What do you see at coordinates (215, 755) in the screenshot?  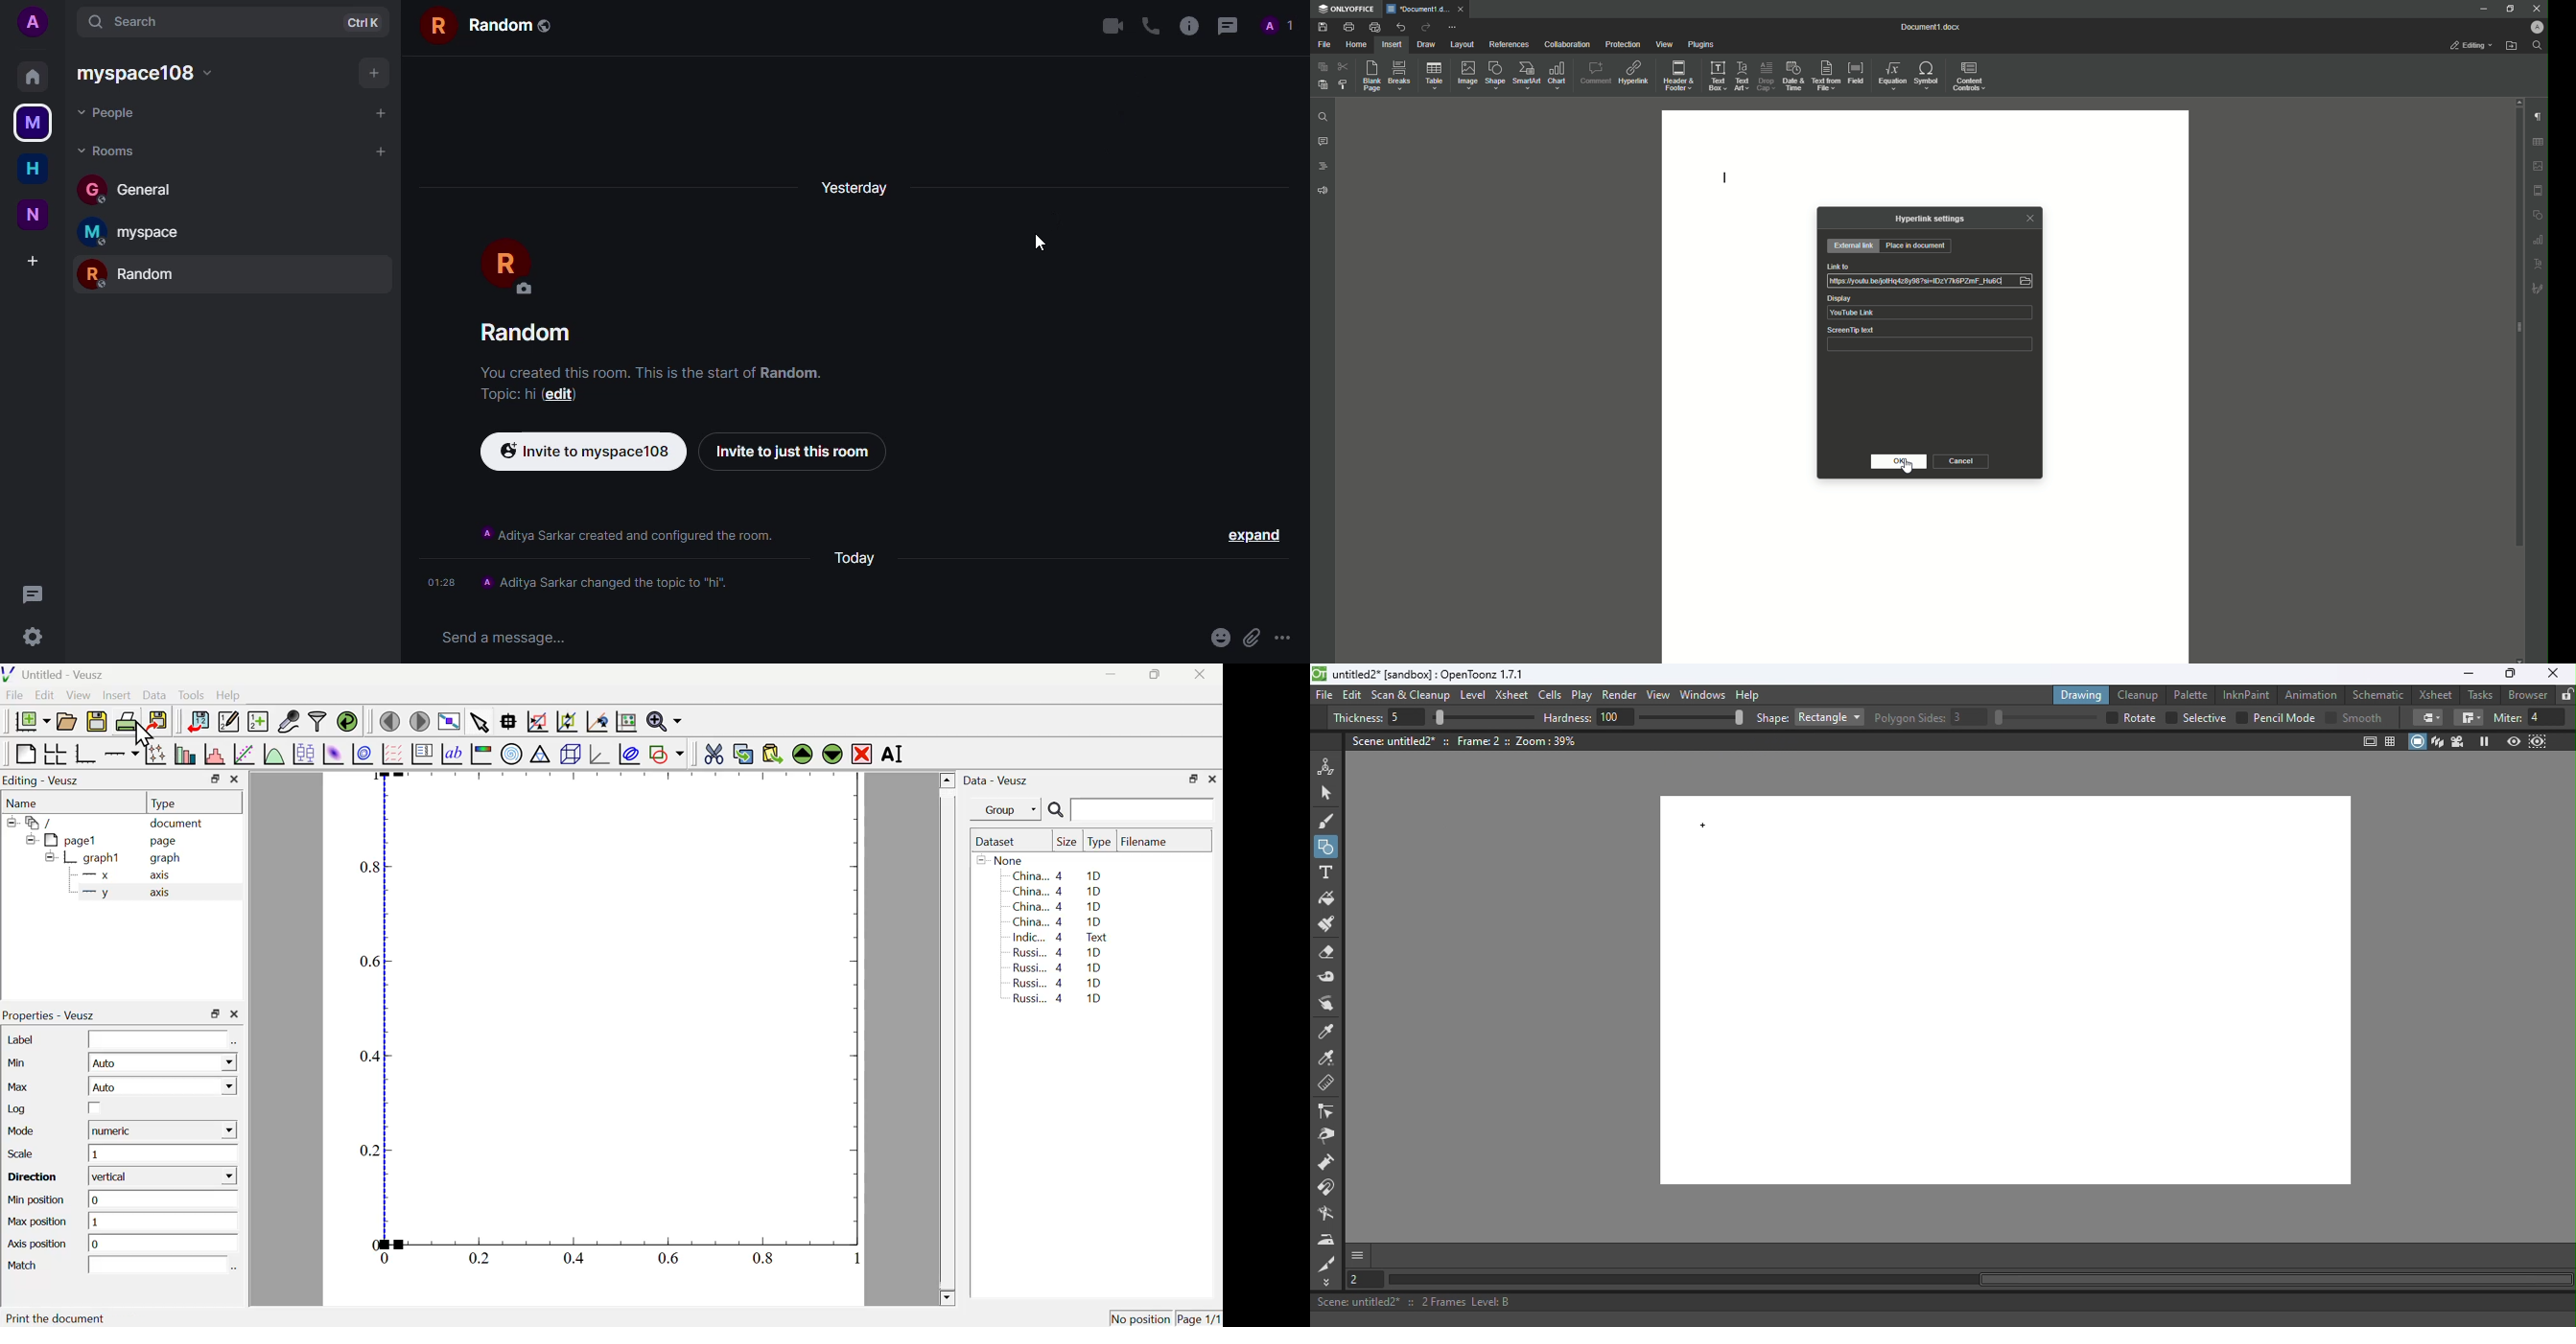 I see `Histogram of a dataset` at bounding box center [215, 755].